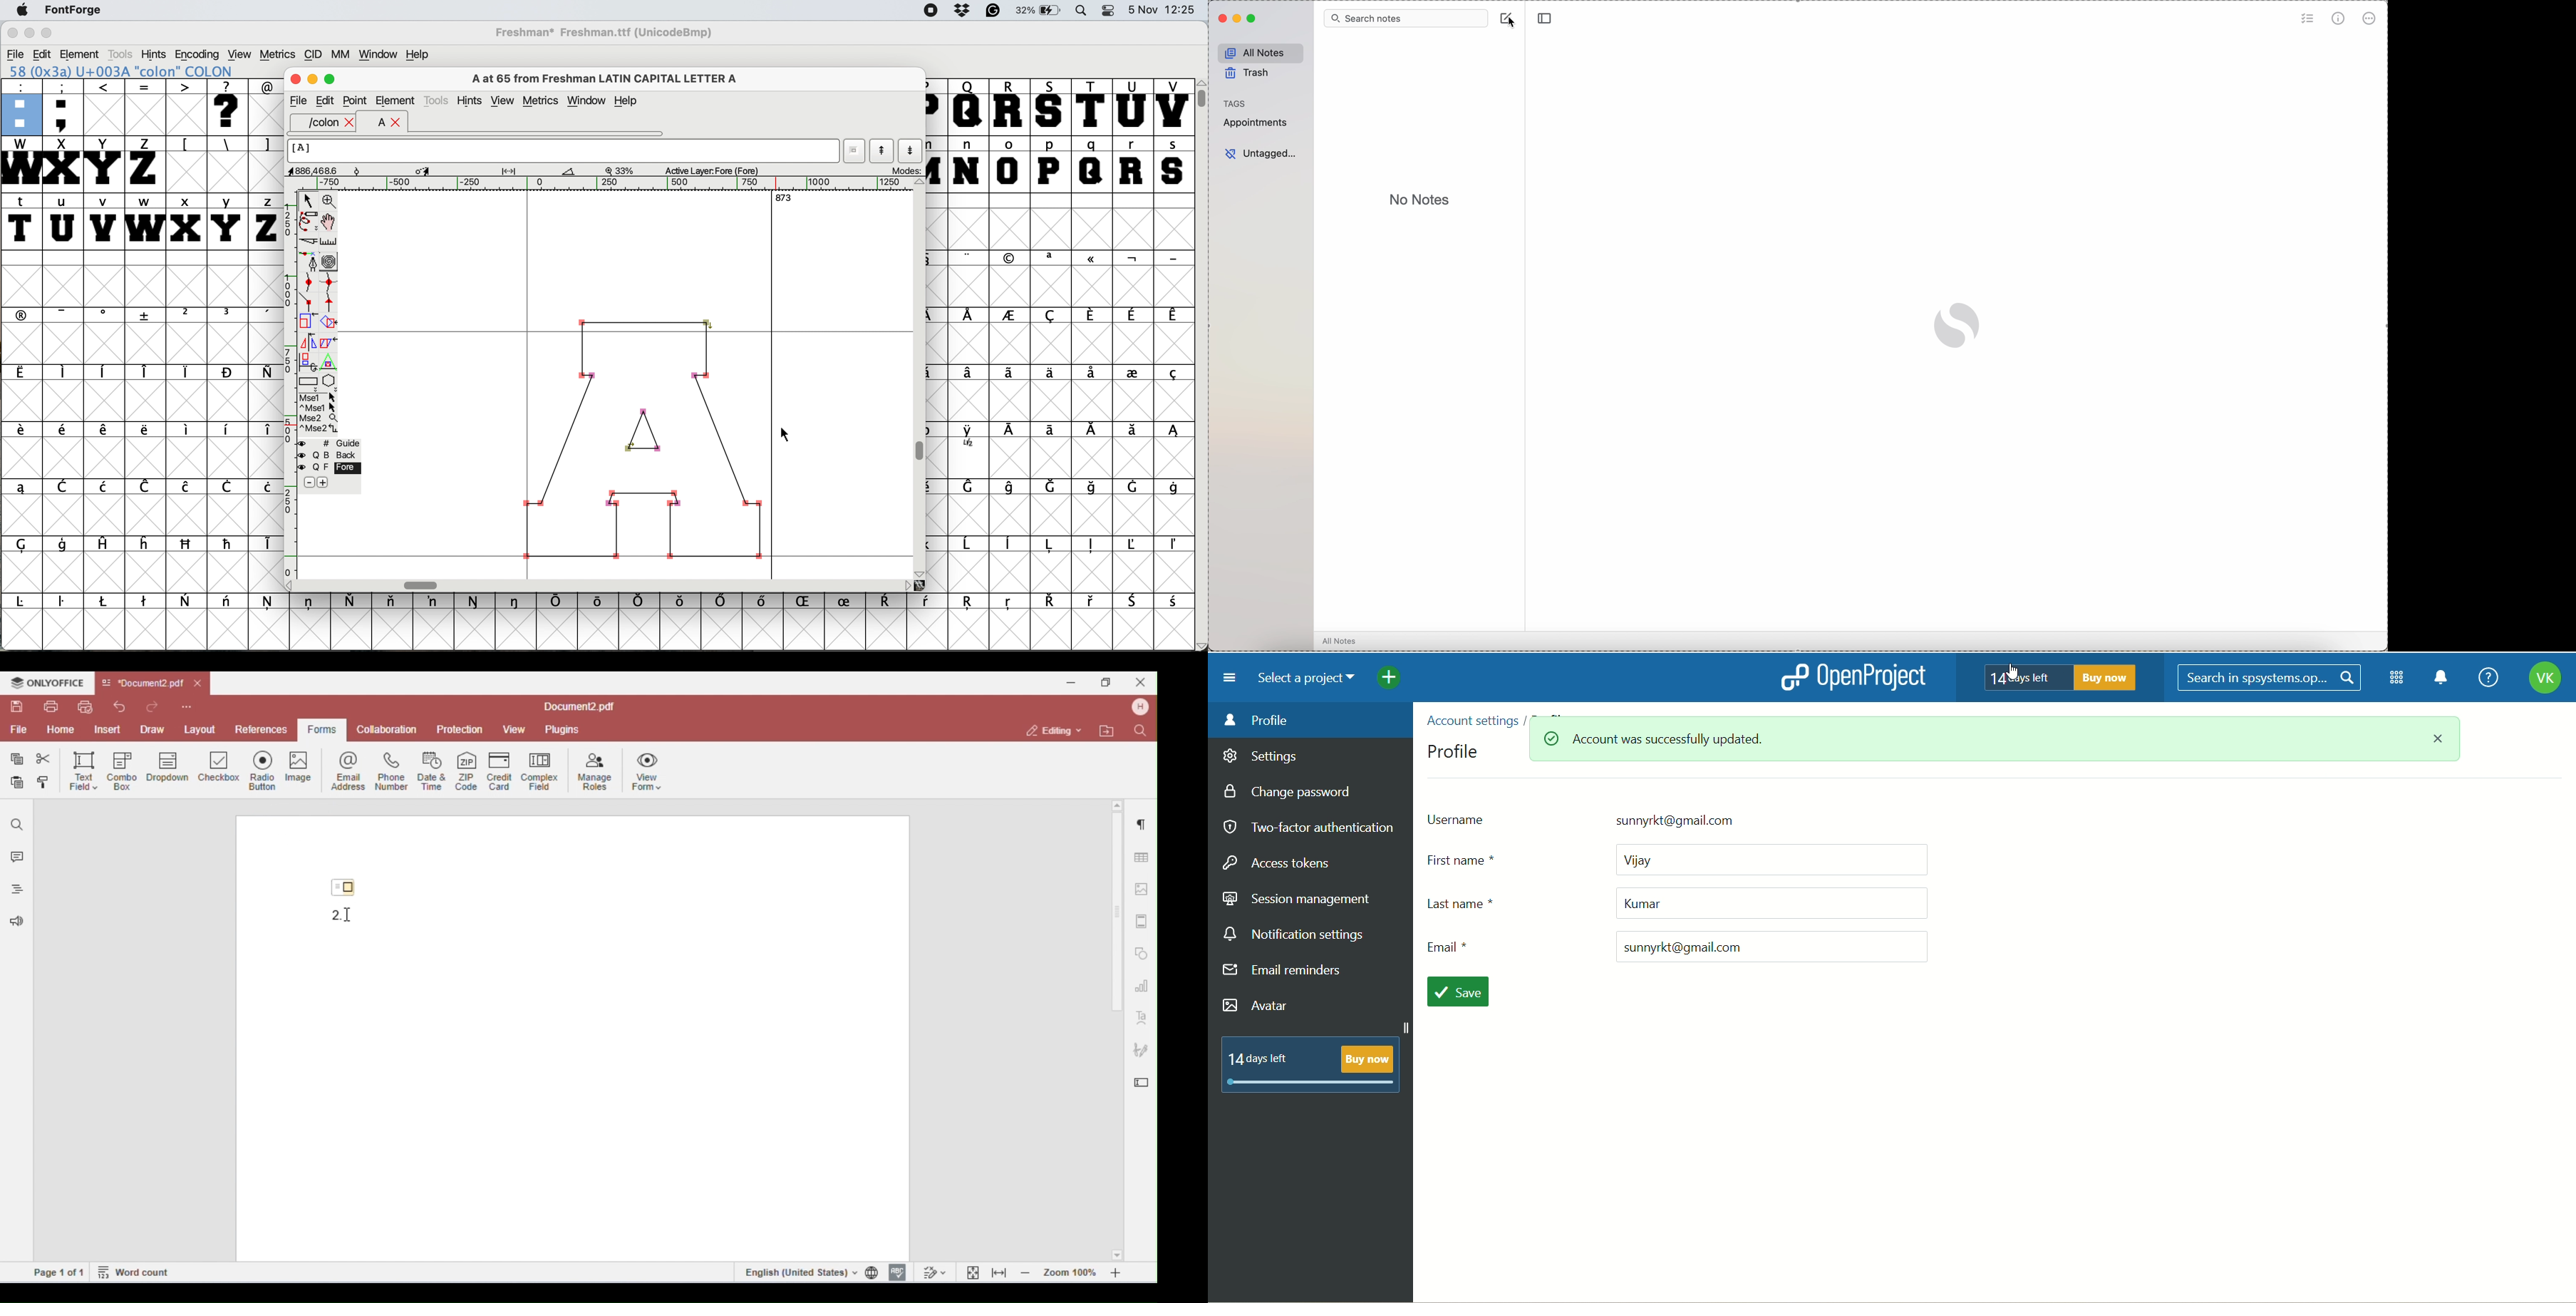 This screenshot has width=2576, height=1316. I want to click on encoding, so click(197, 55).